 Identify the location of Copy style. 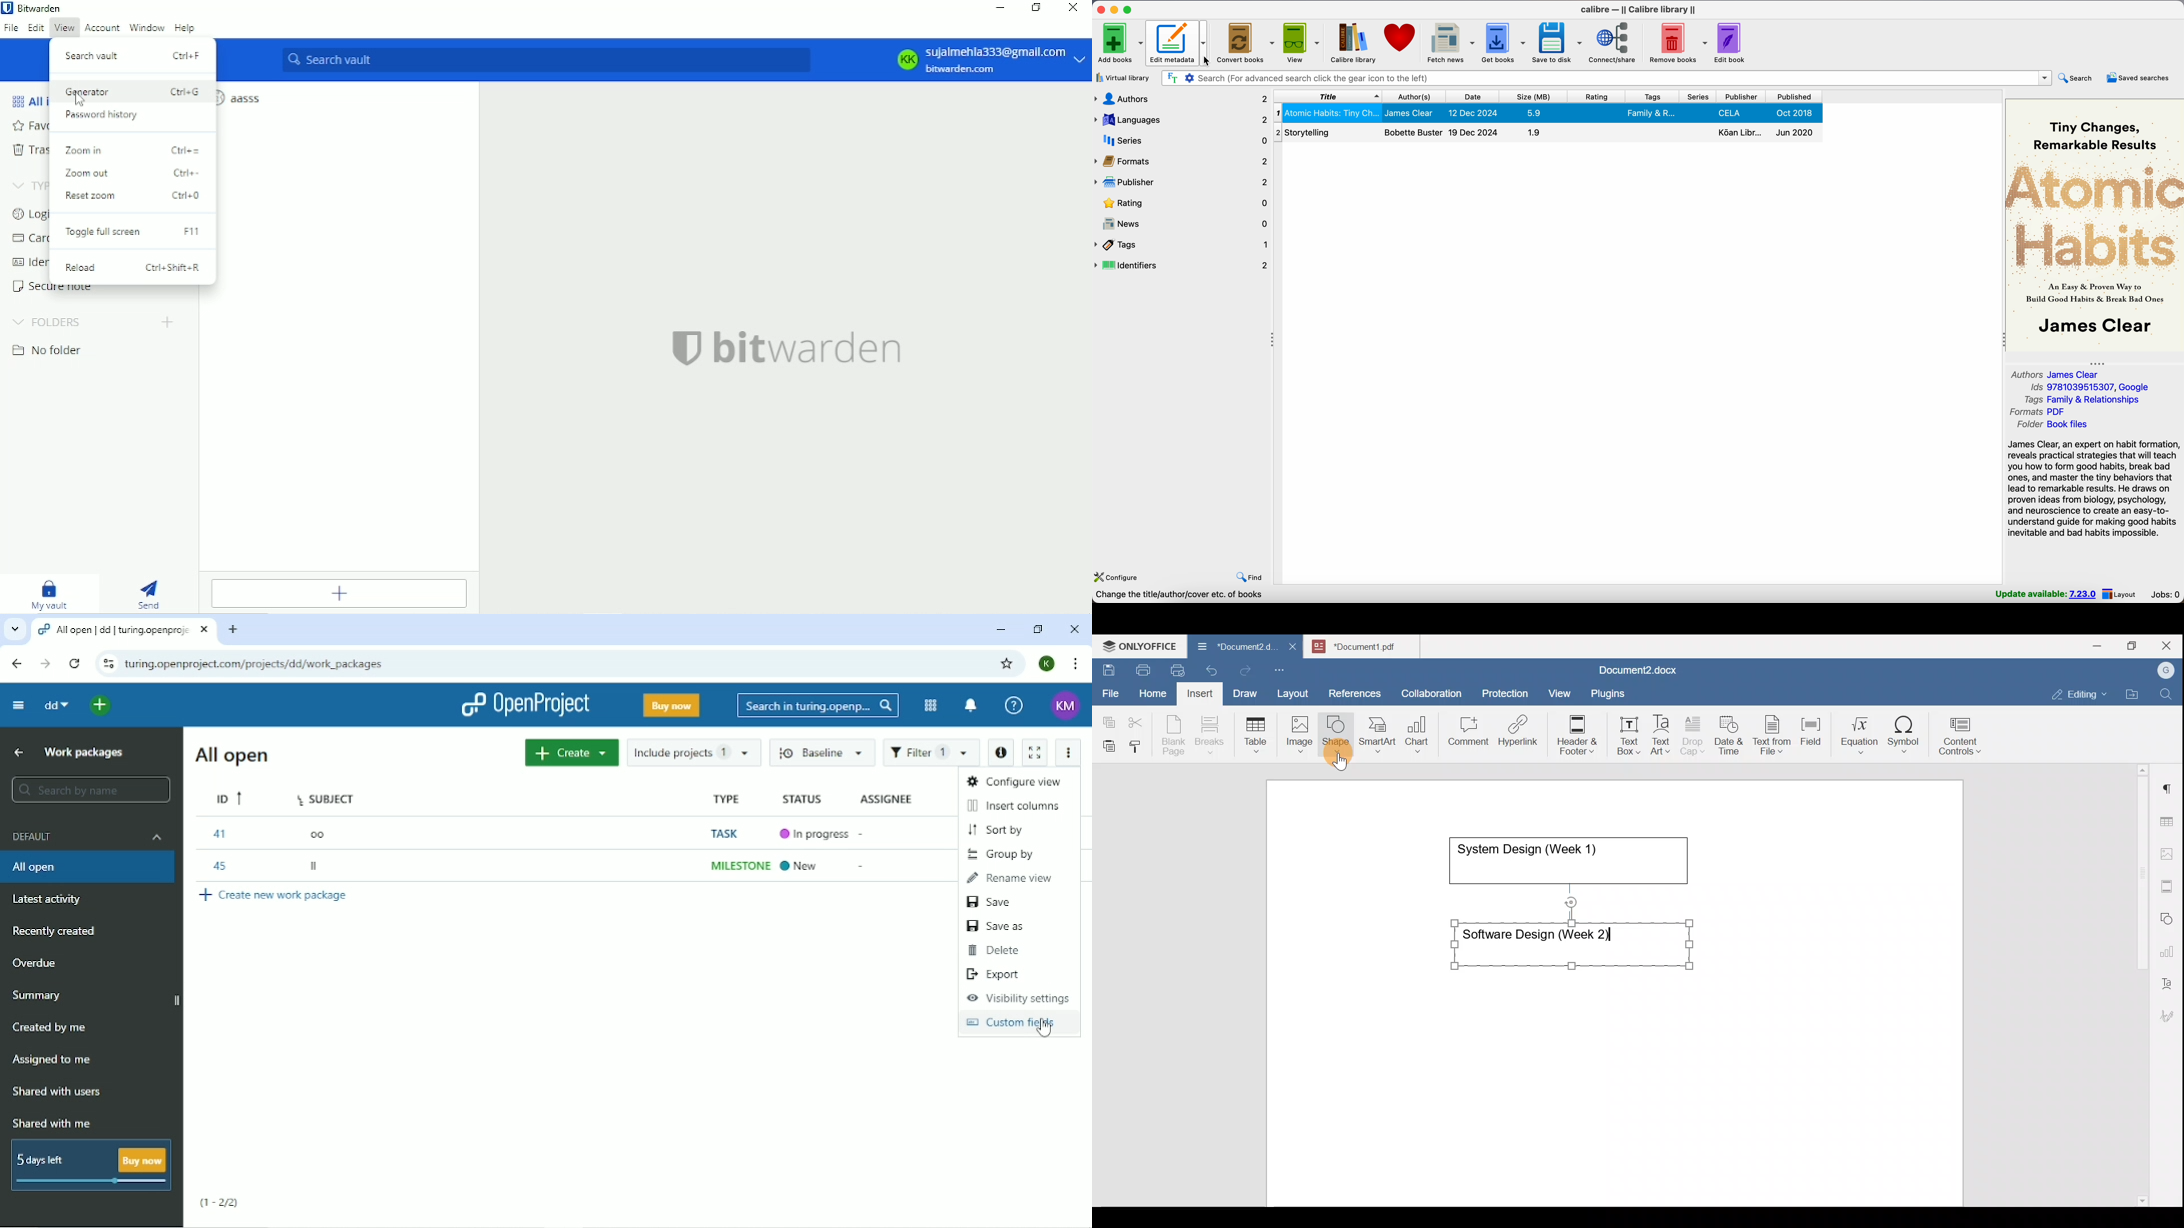
(1139, 744).